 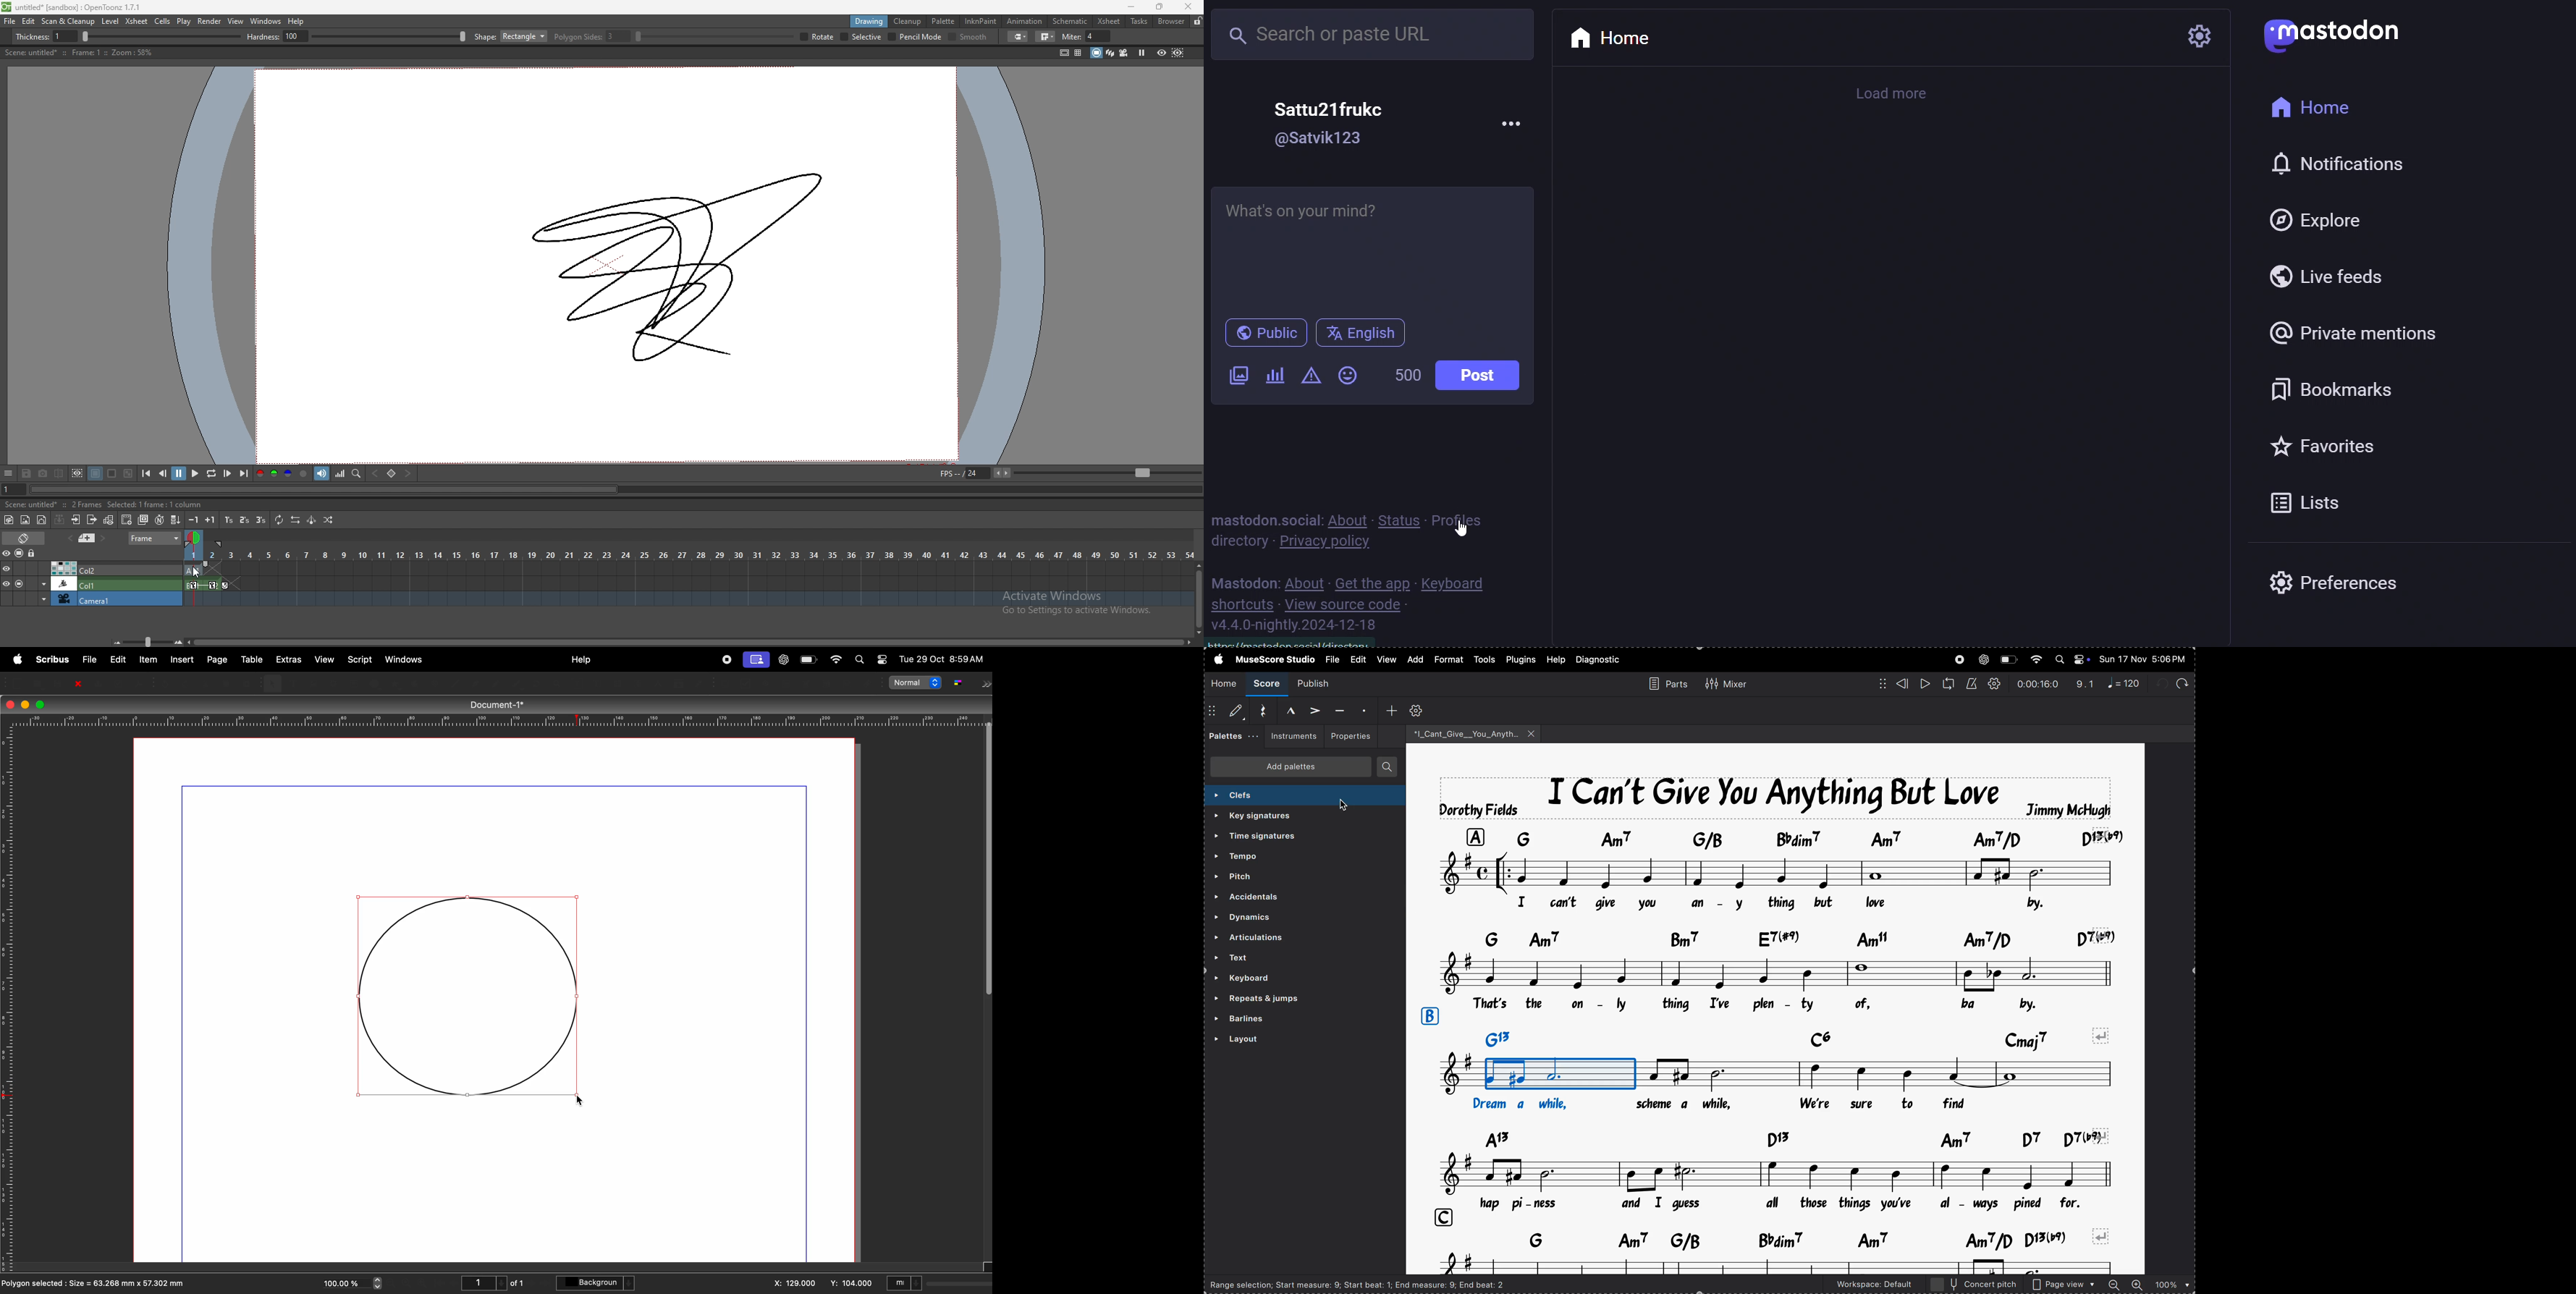 I want to click on histogram, so click(x=340, y=473).